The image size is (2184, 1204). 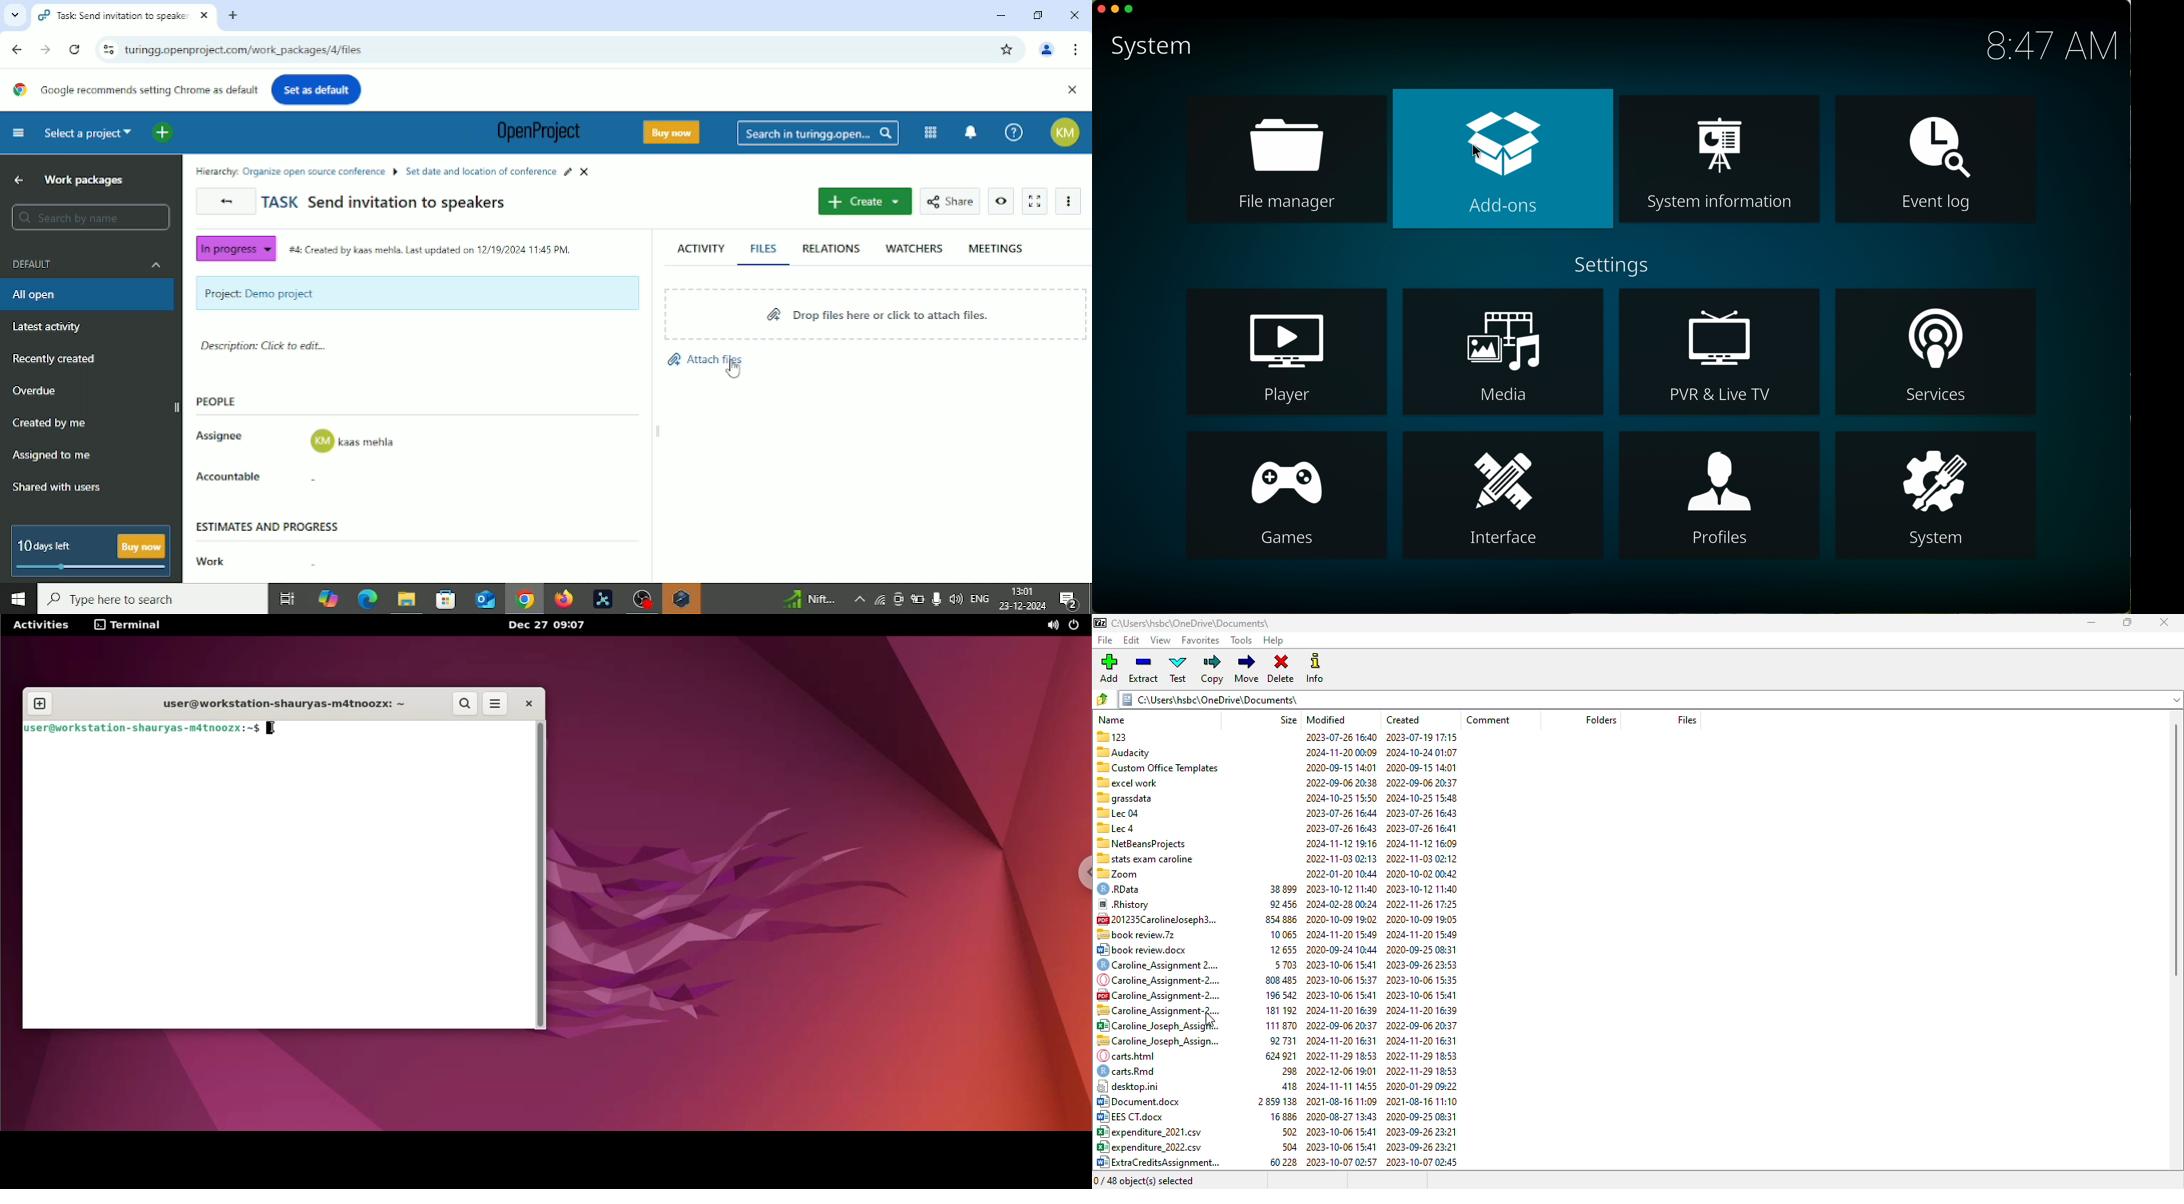 What do you see at coordinates (1277, 782) in the screenshot?
I see `= excel work 2022-09-06 20:38 2022-09-06 20:37` at bounding box center [1277, 782].